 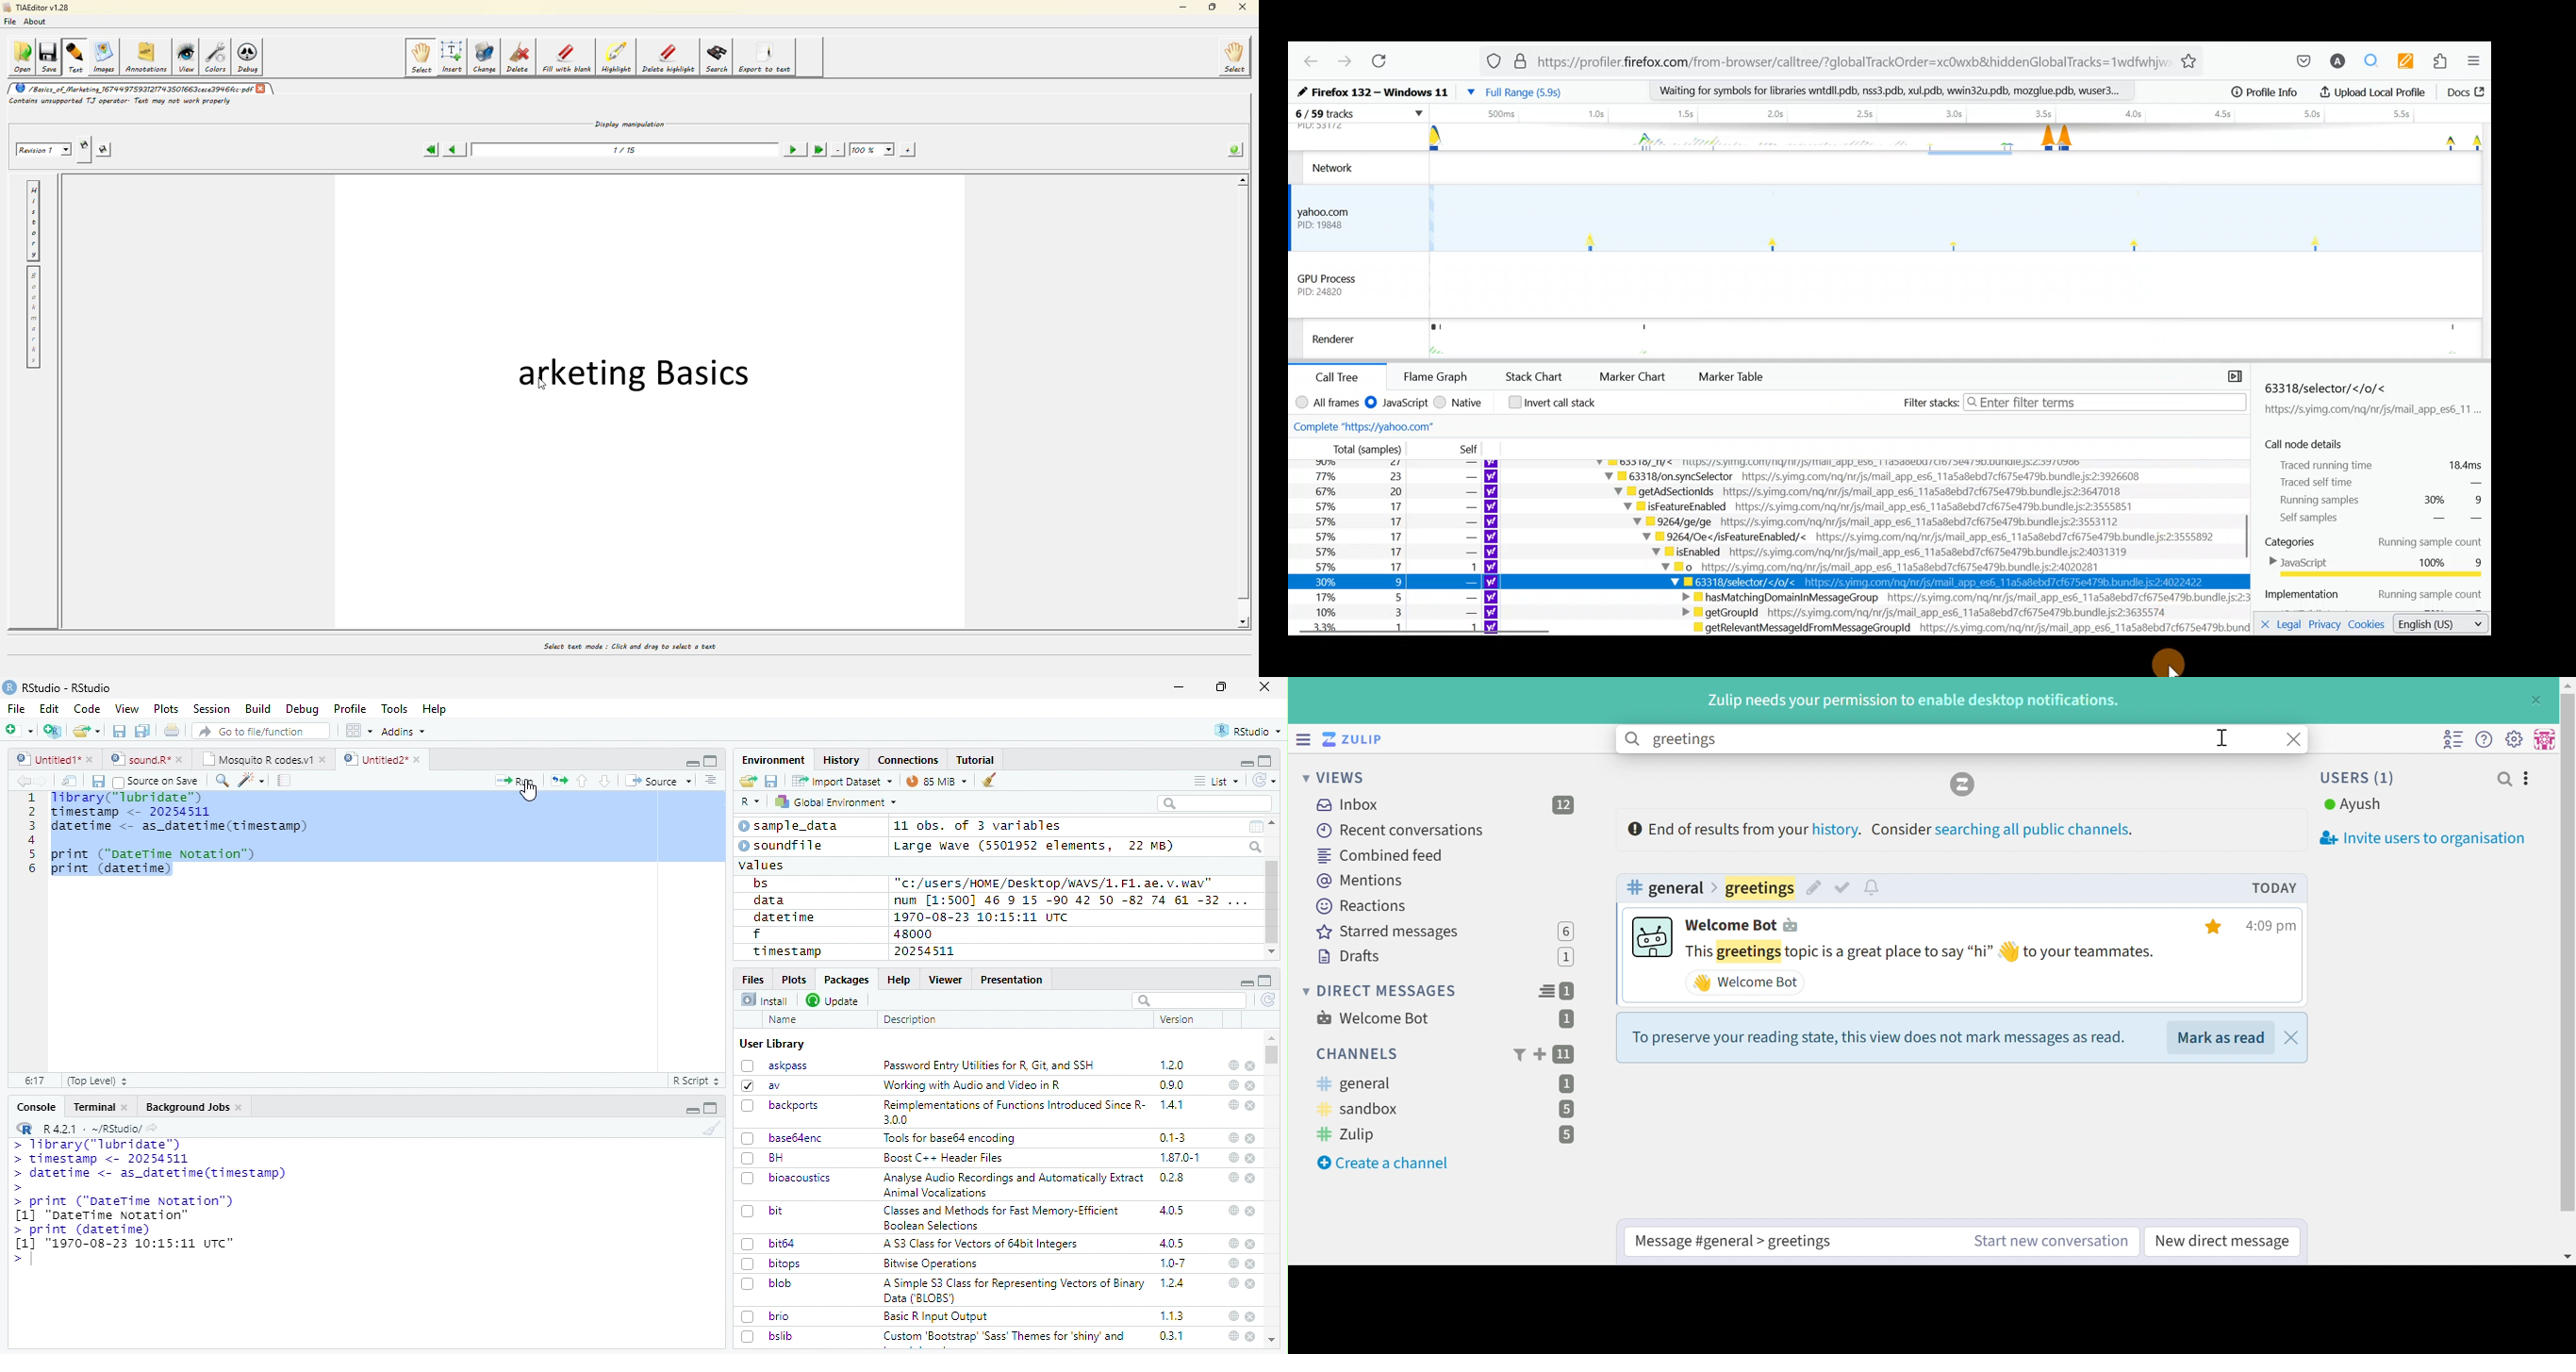 What do you see at coordinates (1364, 1110) in the screenshot?
I see `sandbox` at bounding box center [1364, 1110].